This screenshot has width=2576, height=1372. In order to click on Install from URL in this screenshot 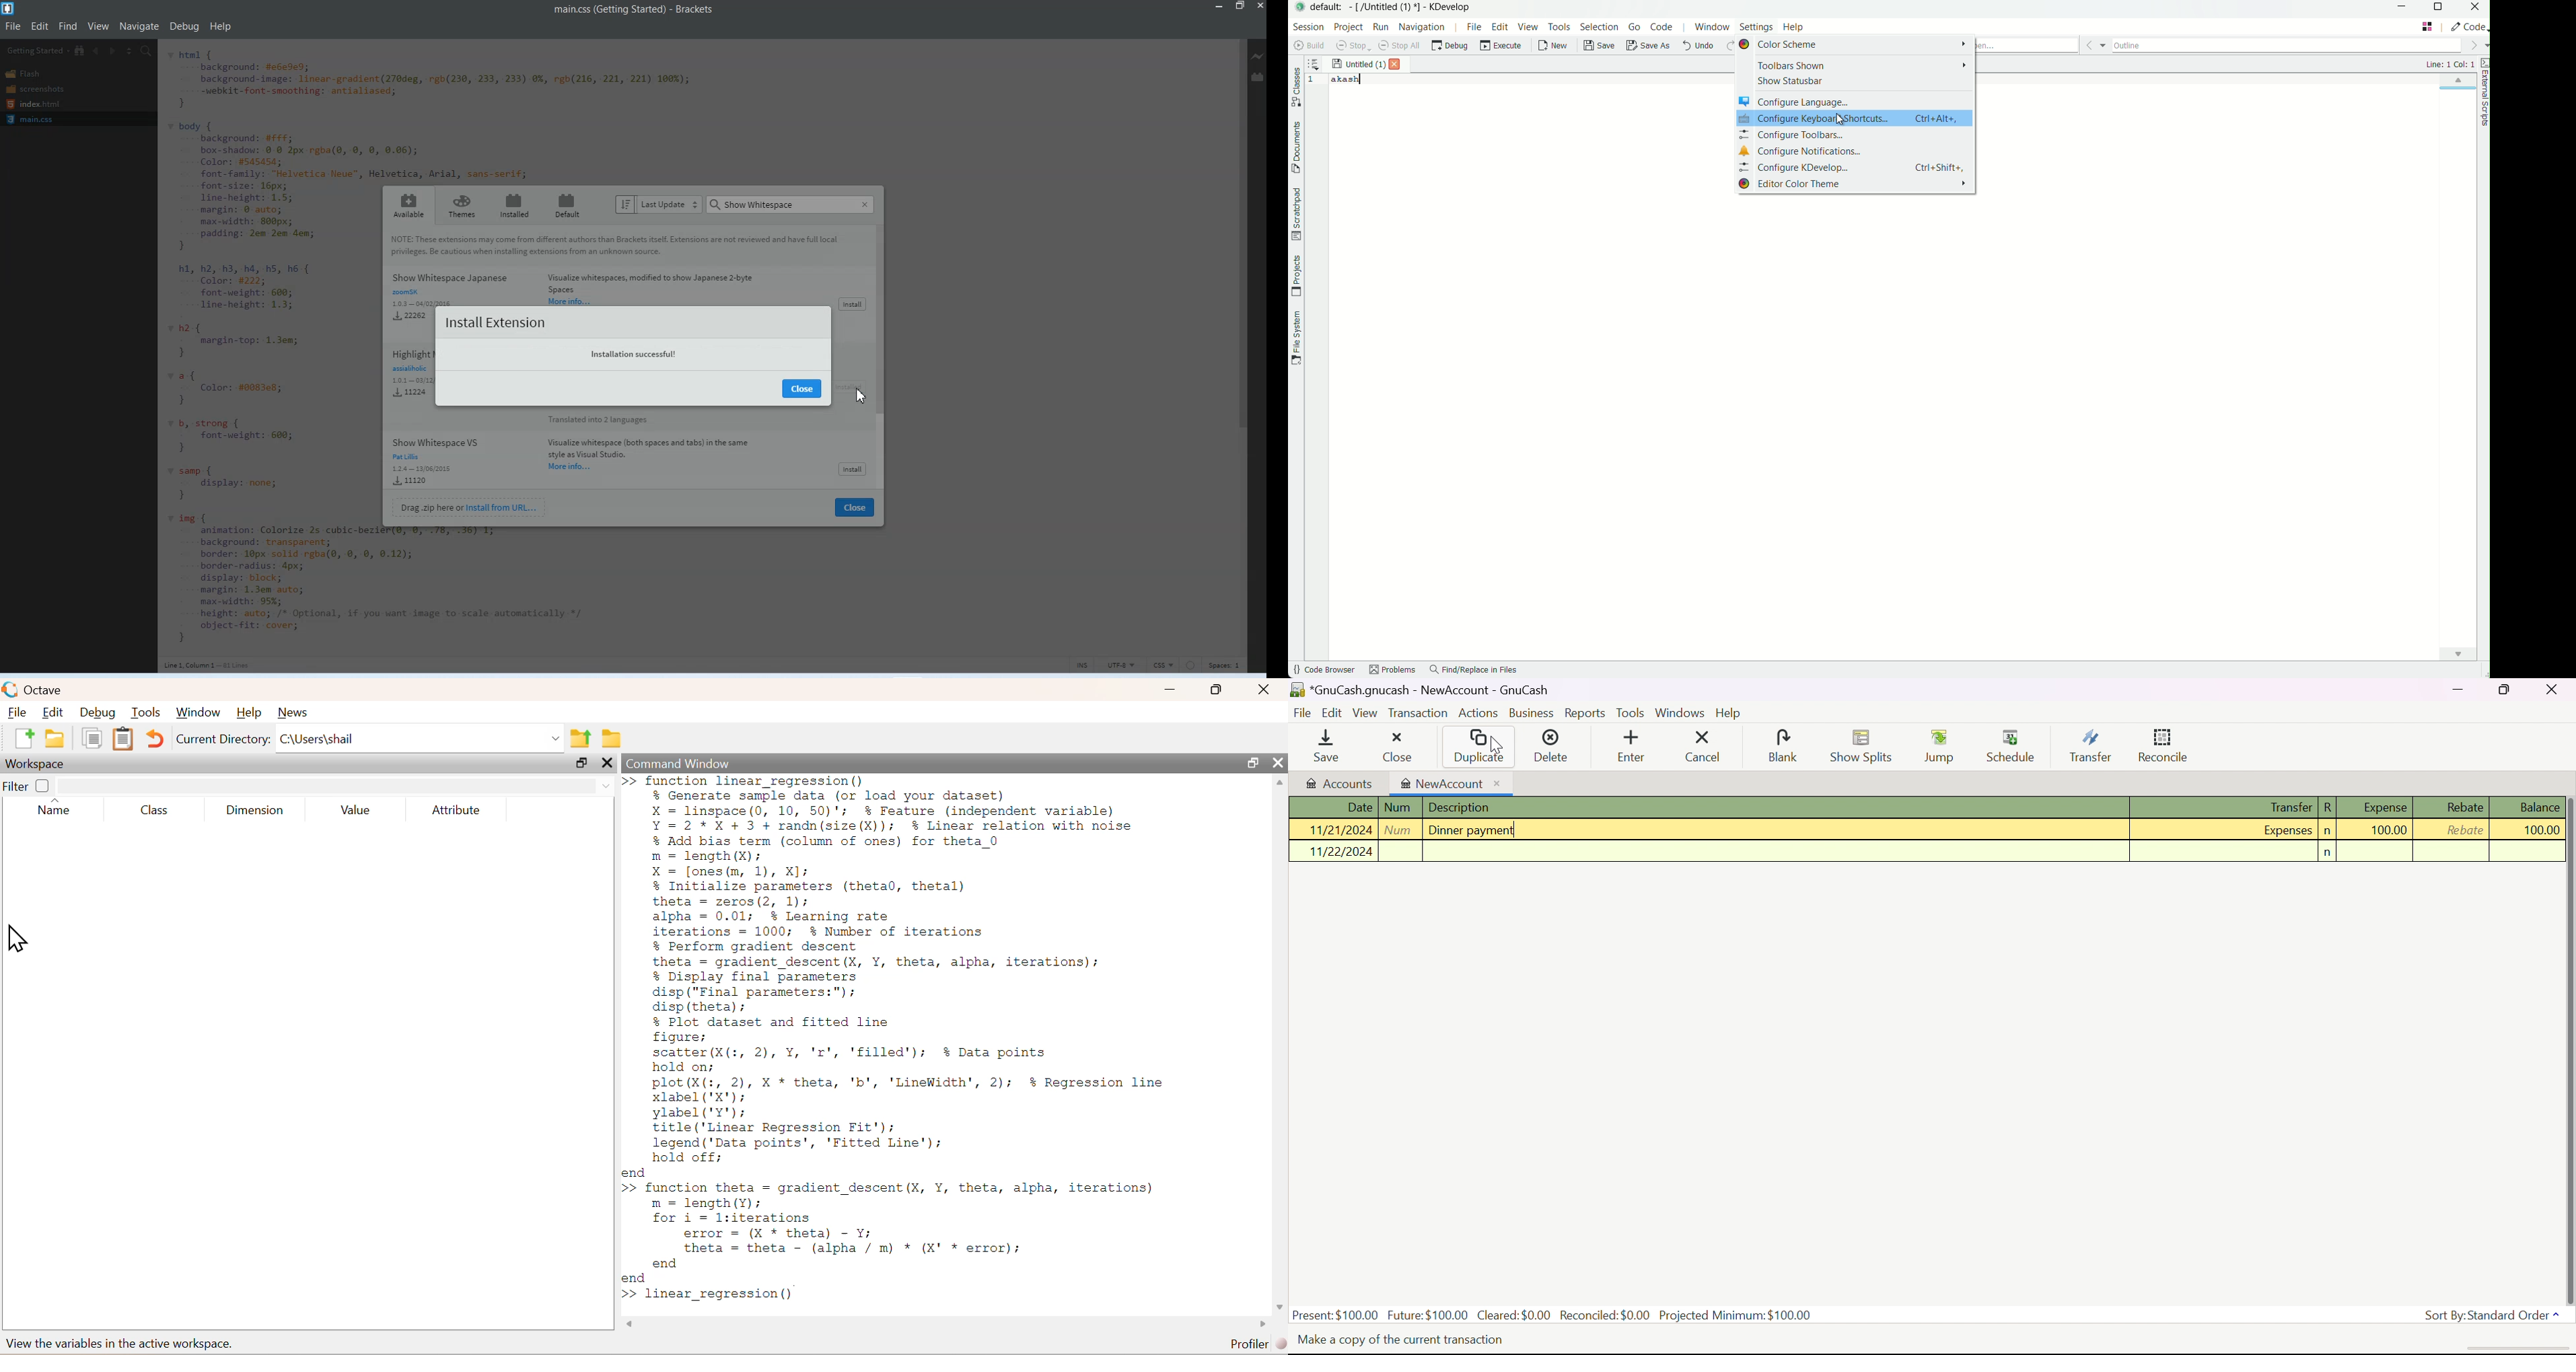, I will do `click(472, 507)`.